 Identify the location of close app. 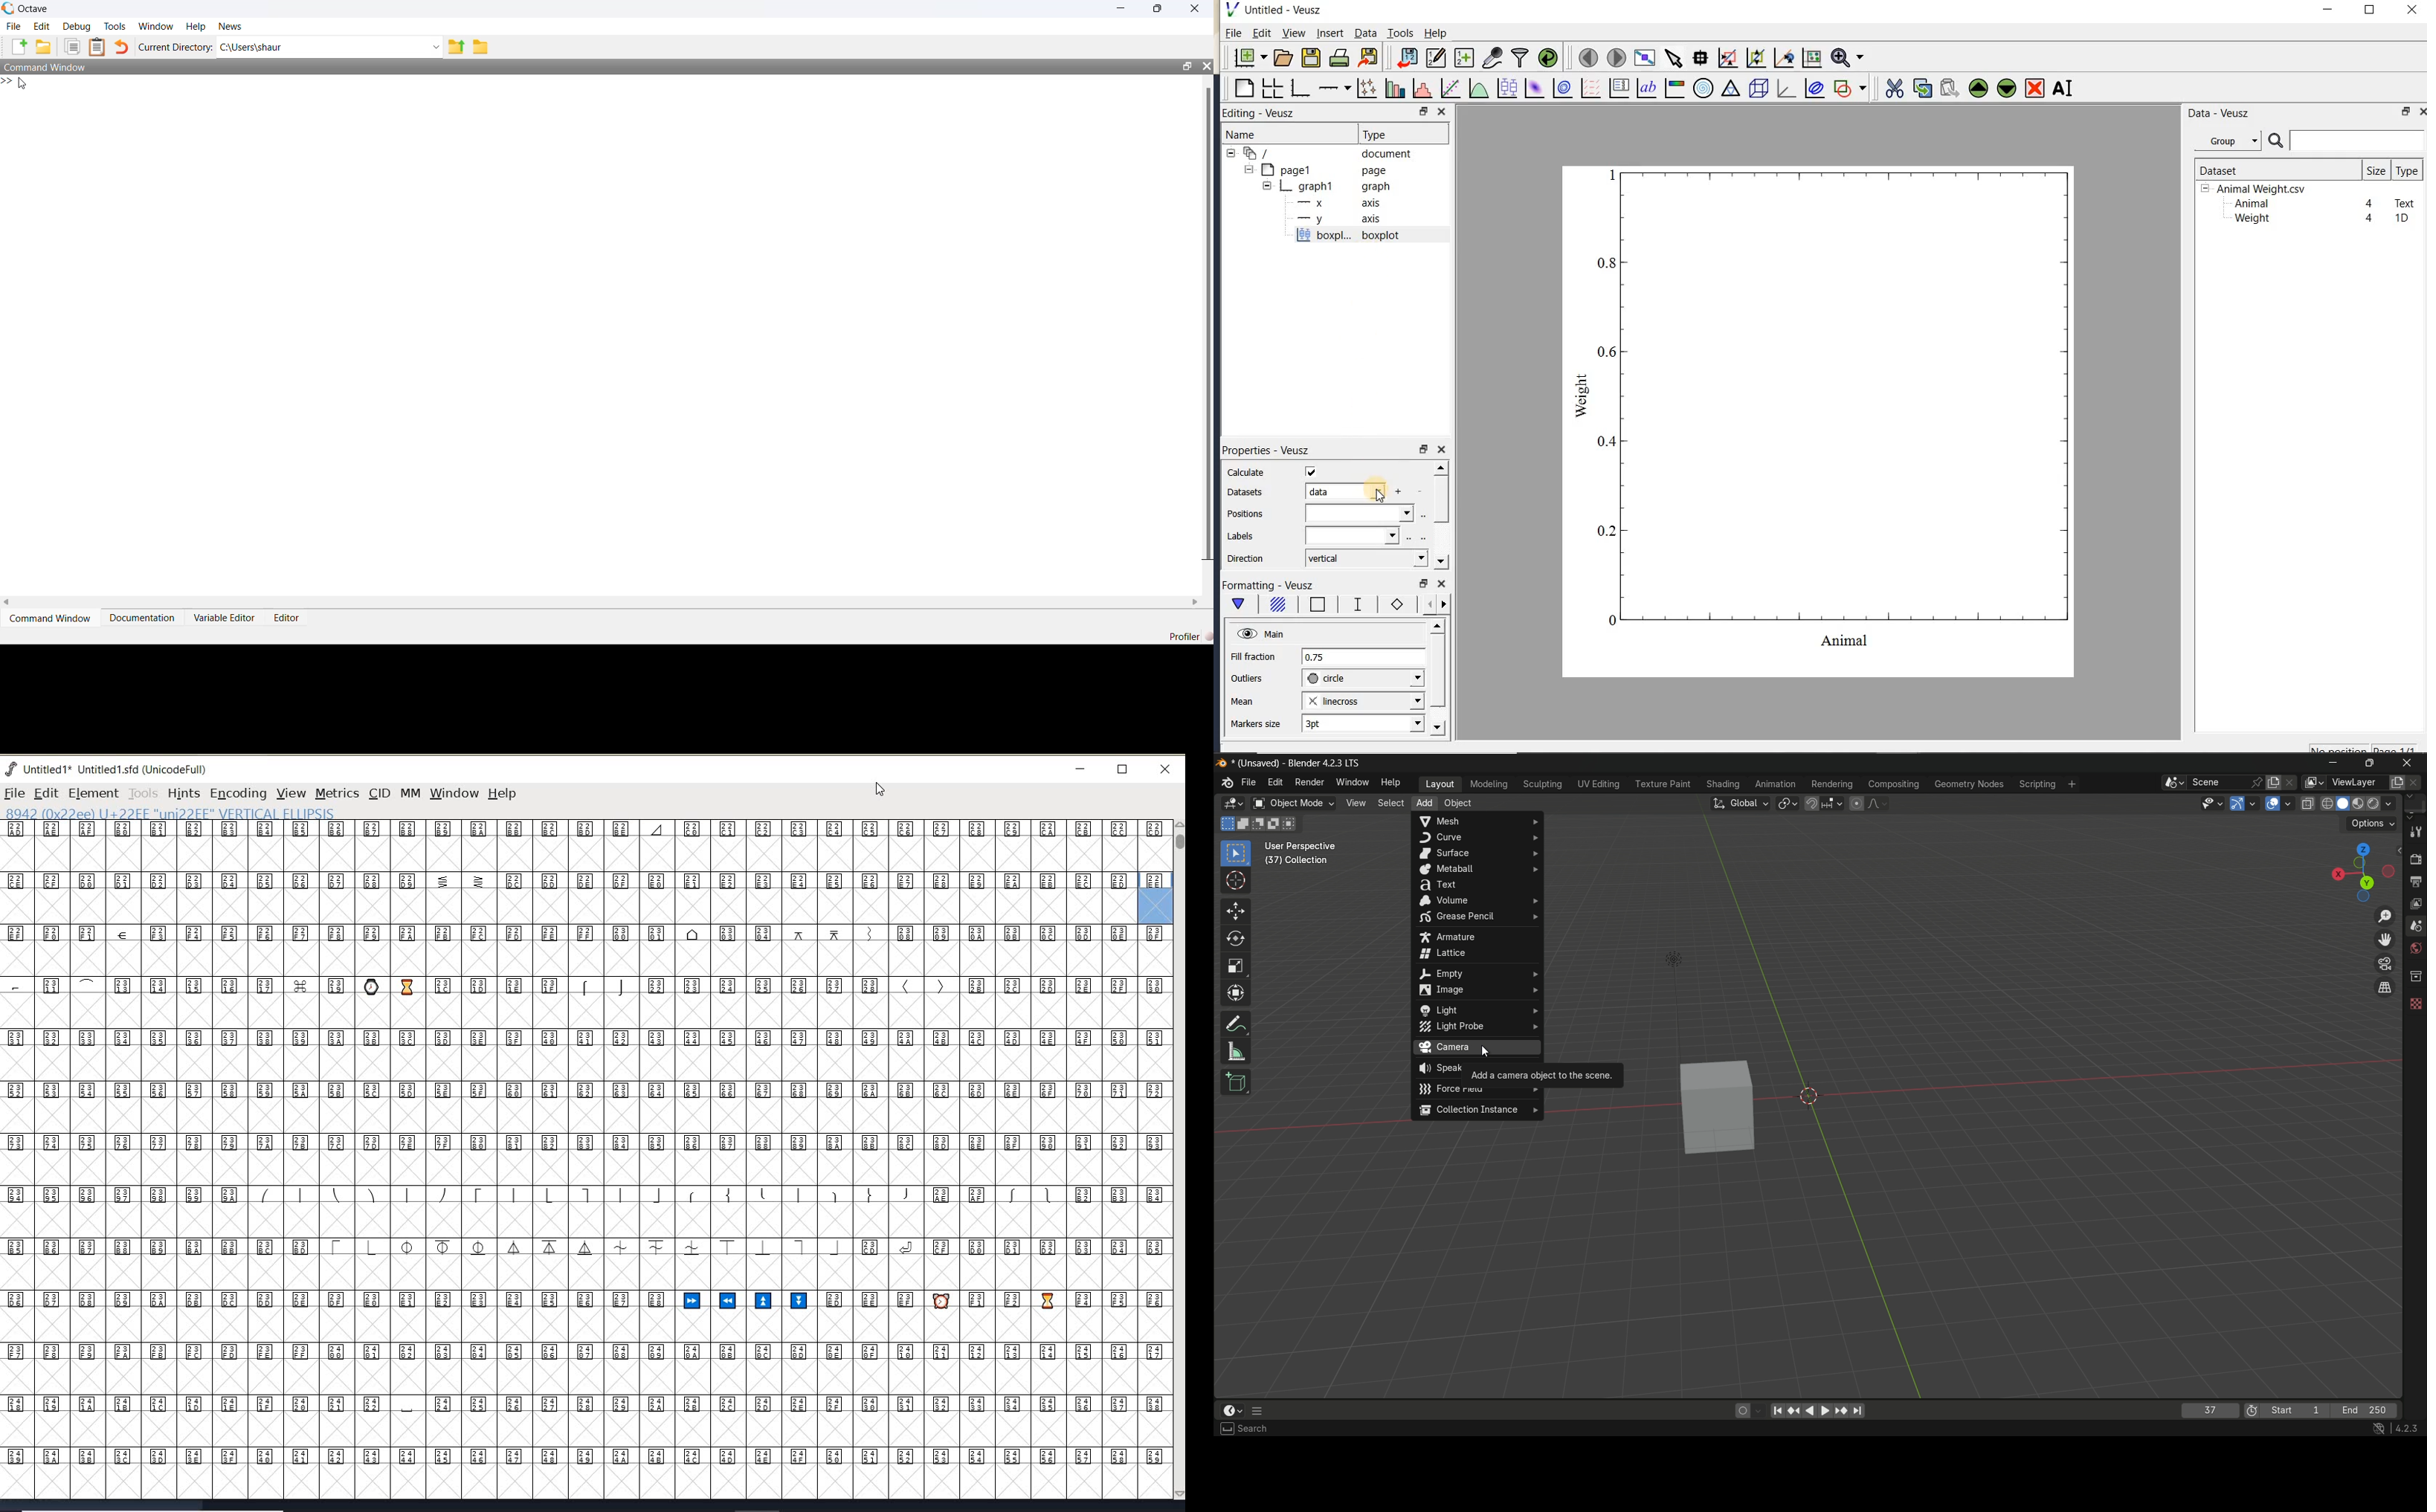
(2409, 762).